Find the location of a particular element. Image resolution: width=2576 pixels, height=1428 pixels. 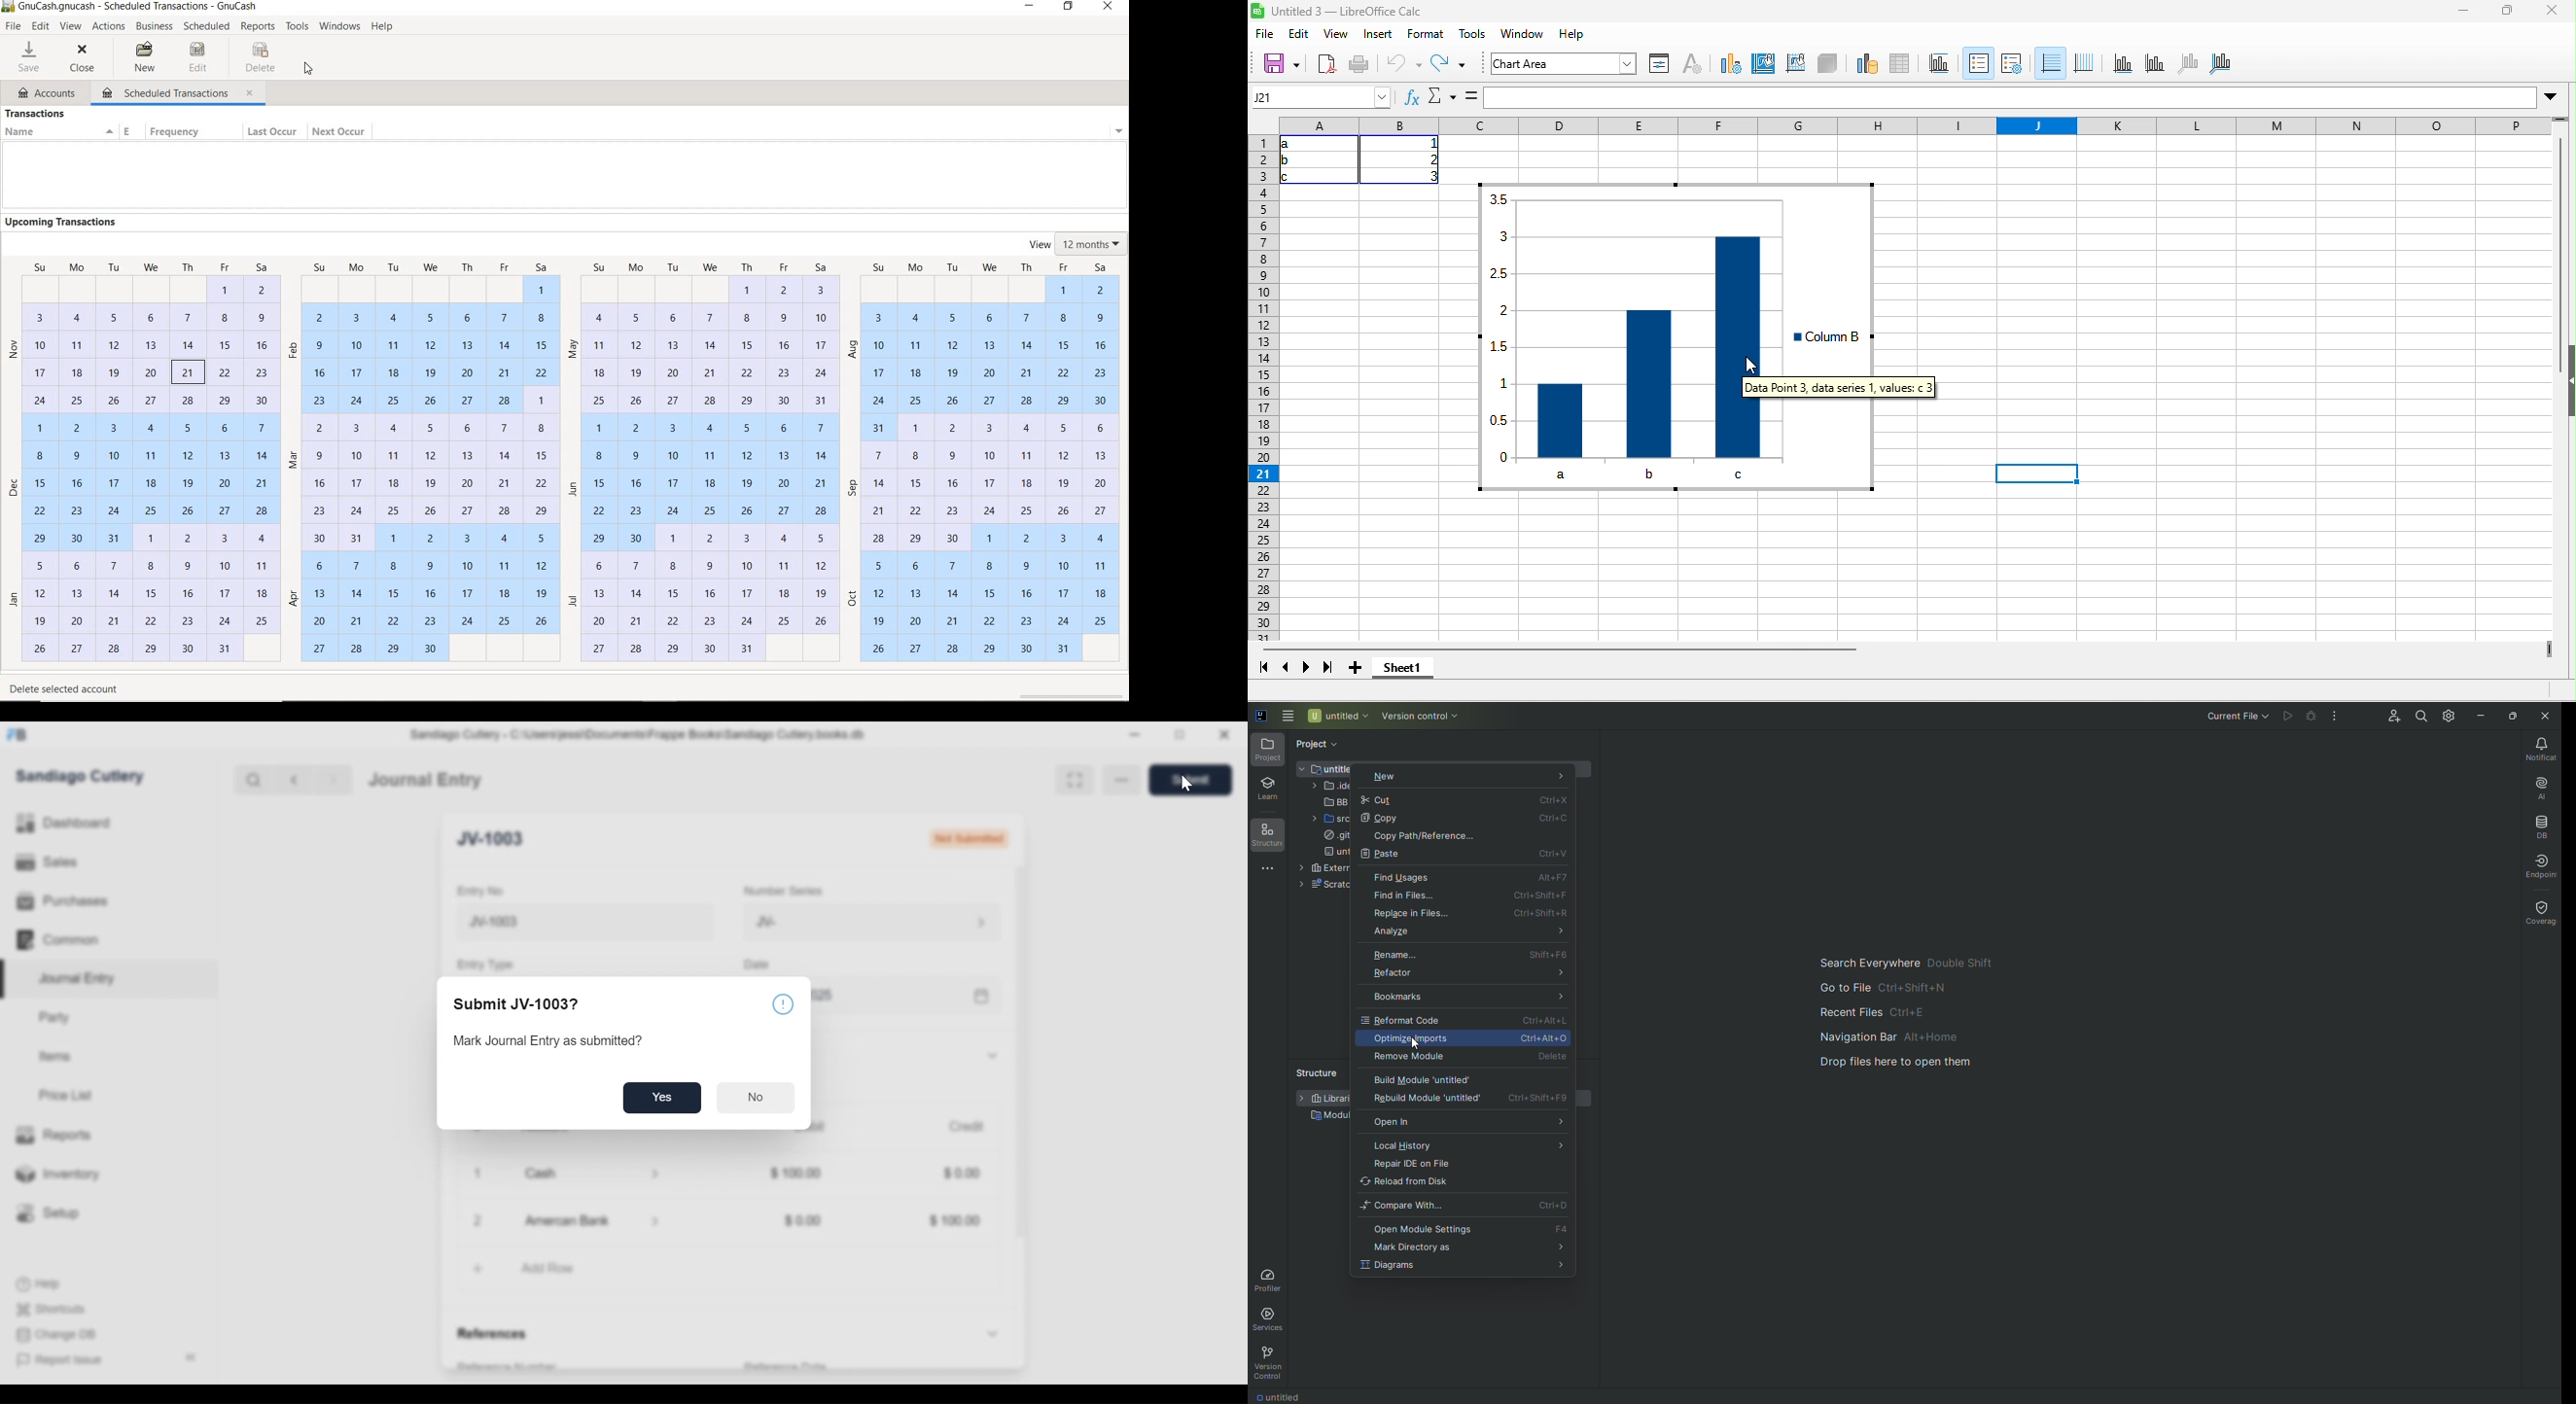

WINDOWS is located at coordinates (342, 27).